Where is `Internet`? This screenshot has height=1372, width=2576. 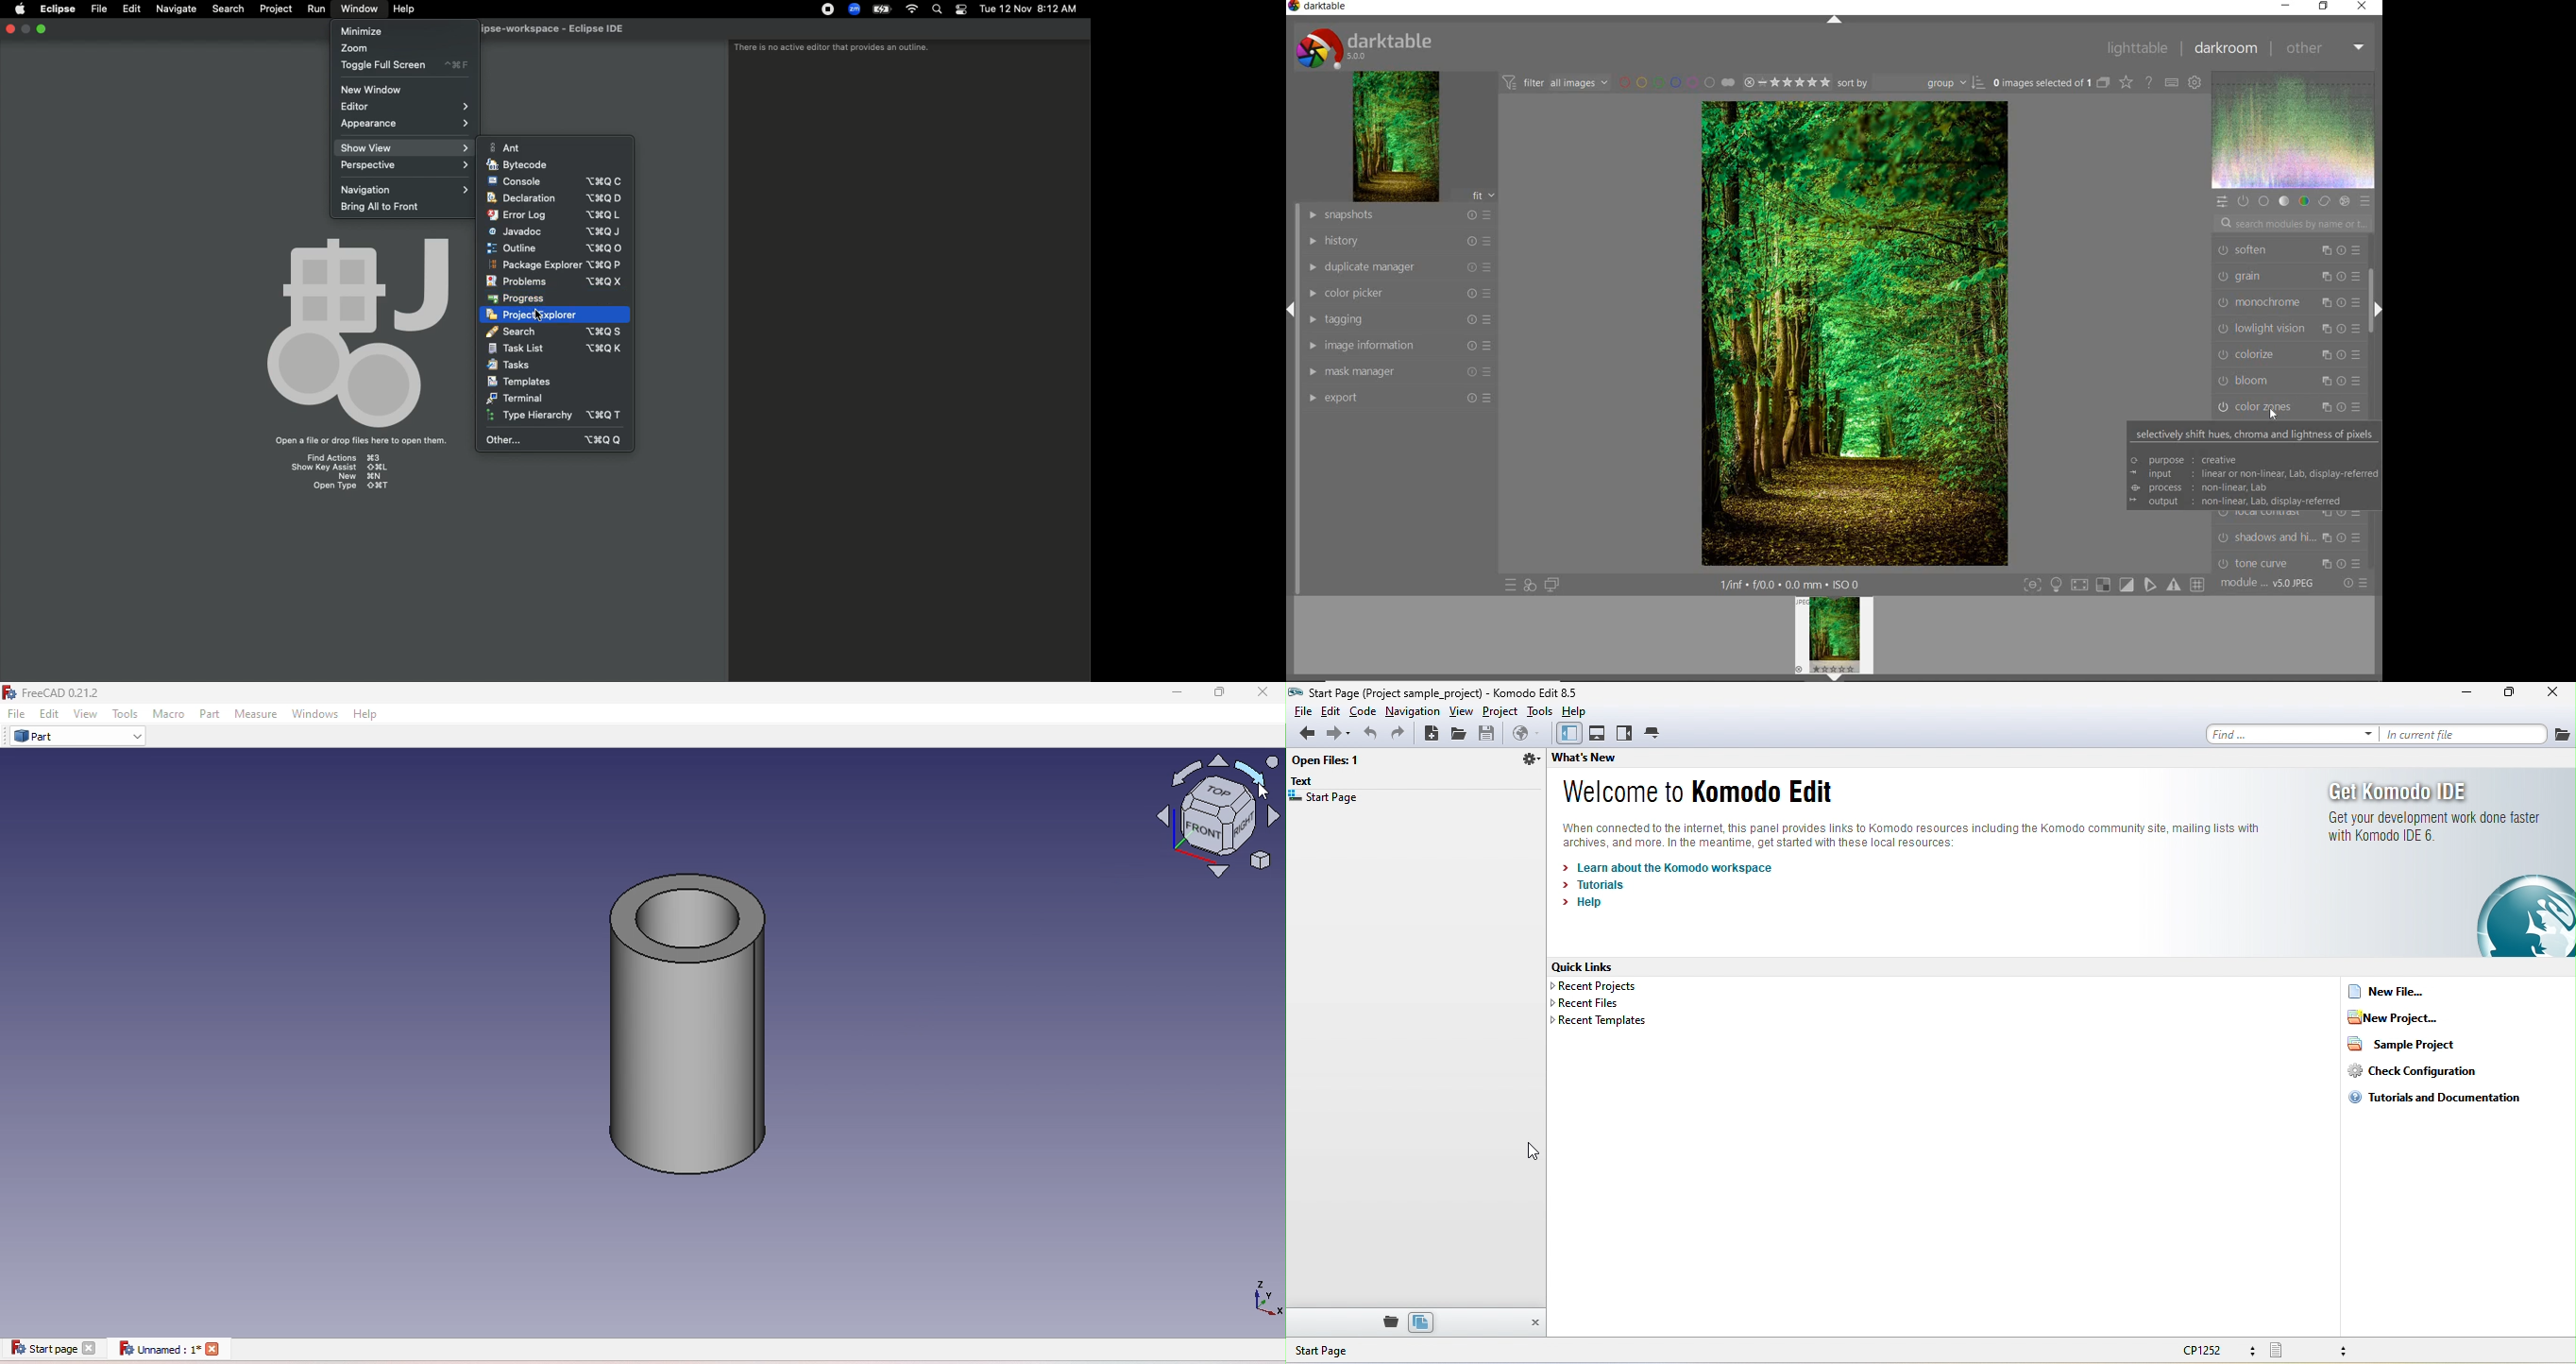
Internet is located at coordinates (911, 10).